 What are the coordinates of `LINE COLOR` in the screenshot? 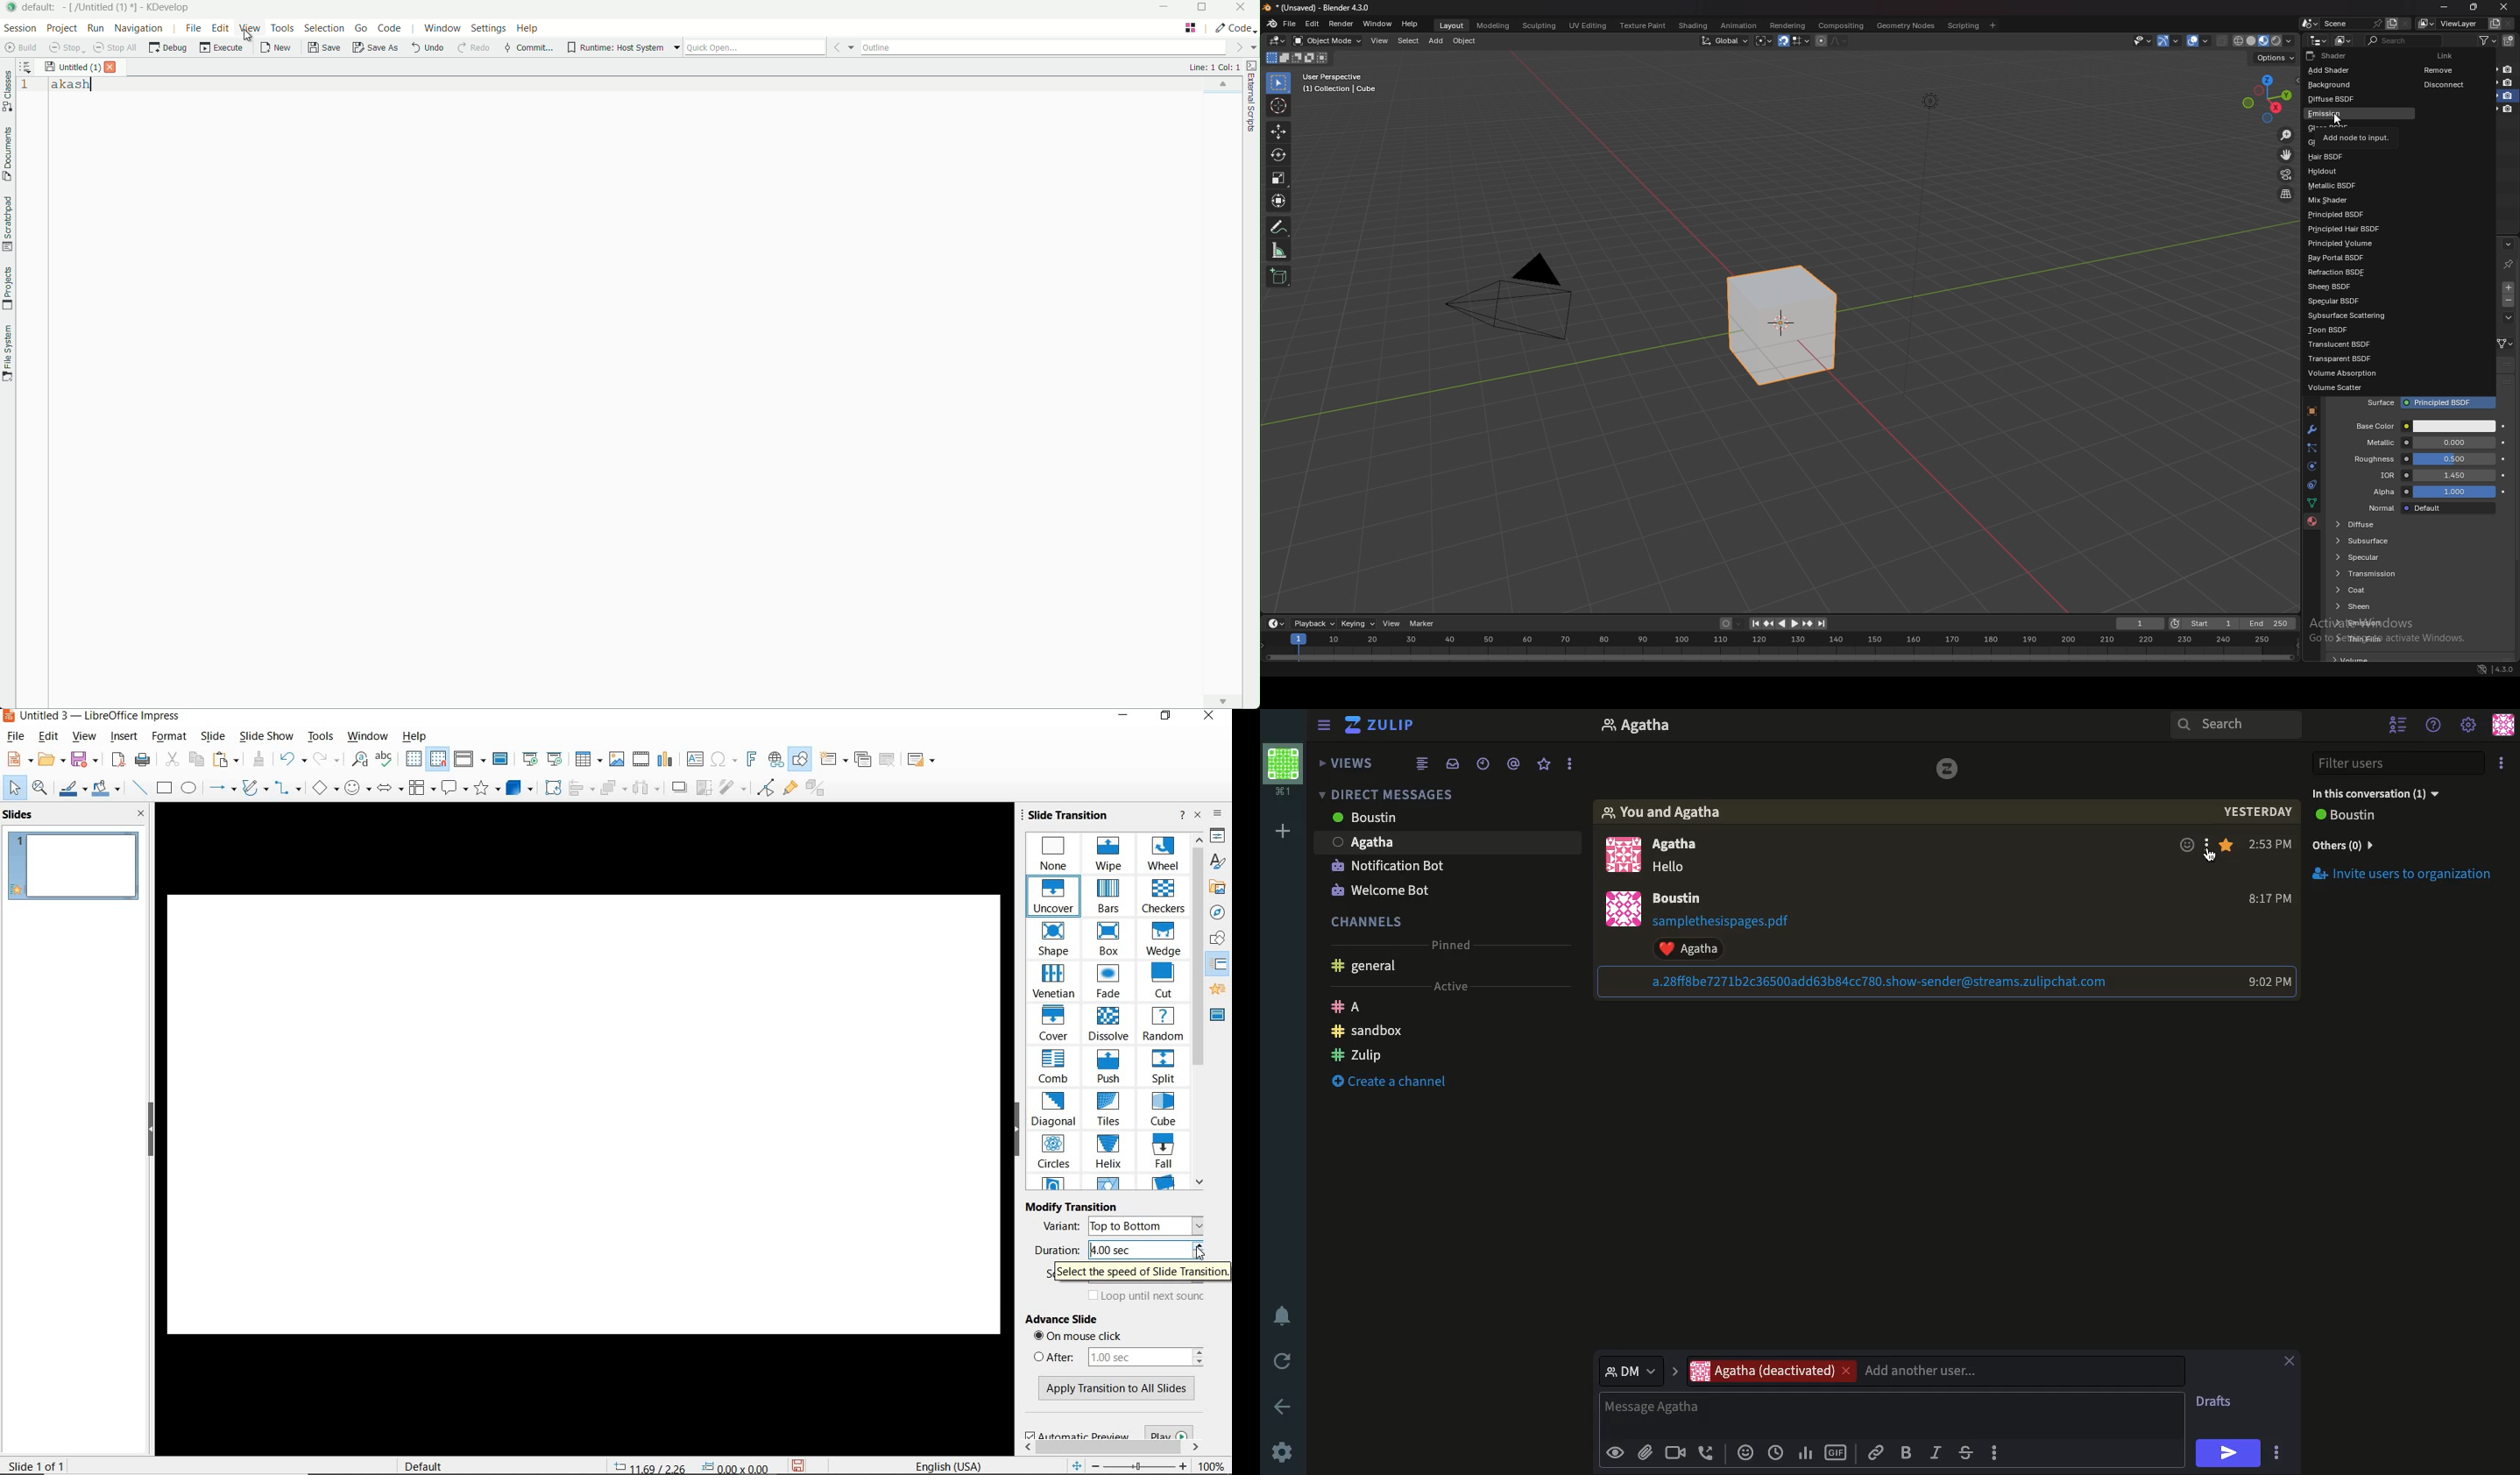 It's located at (73, 789).